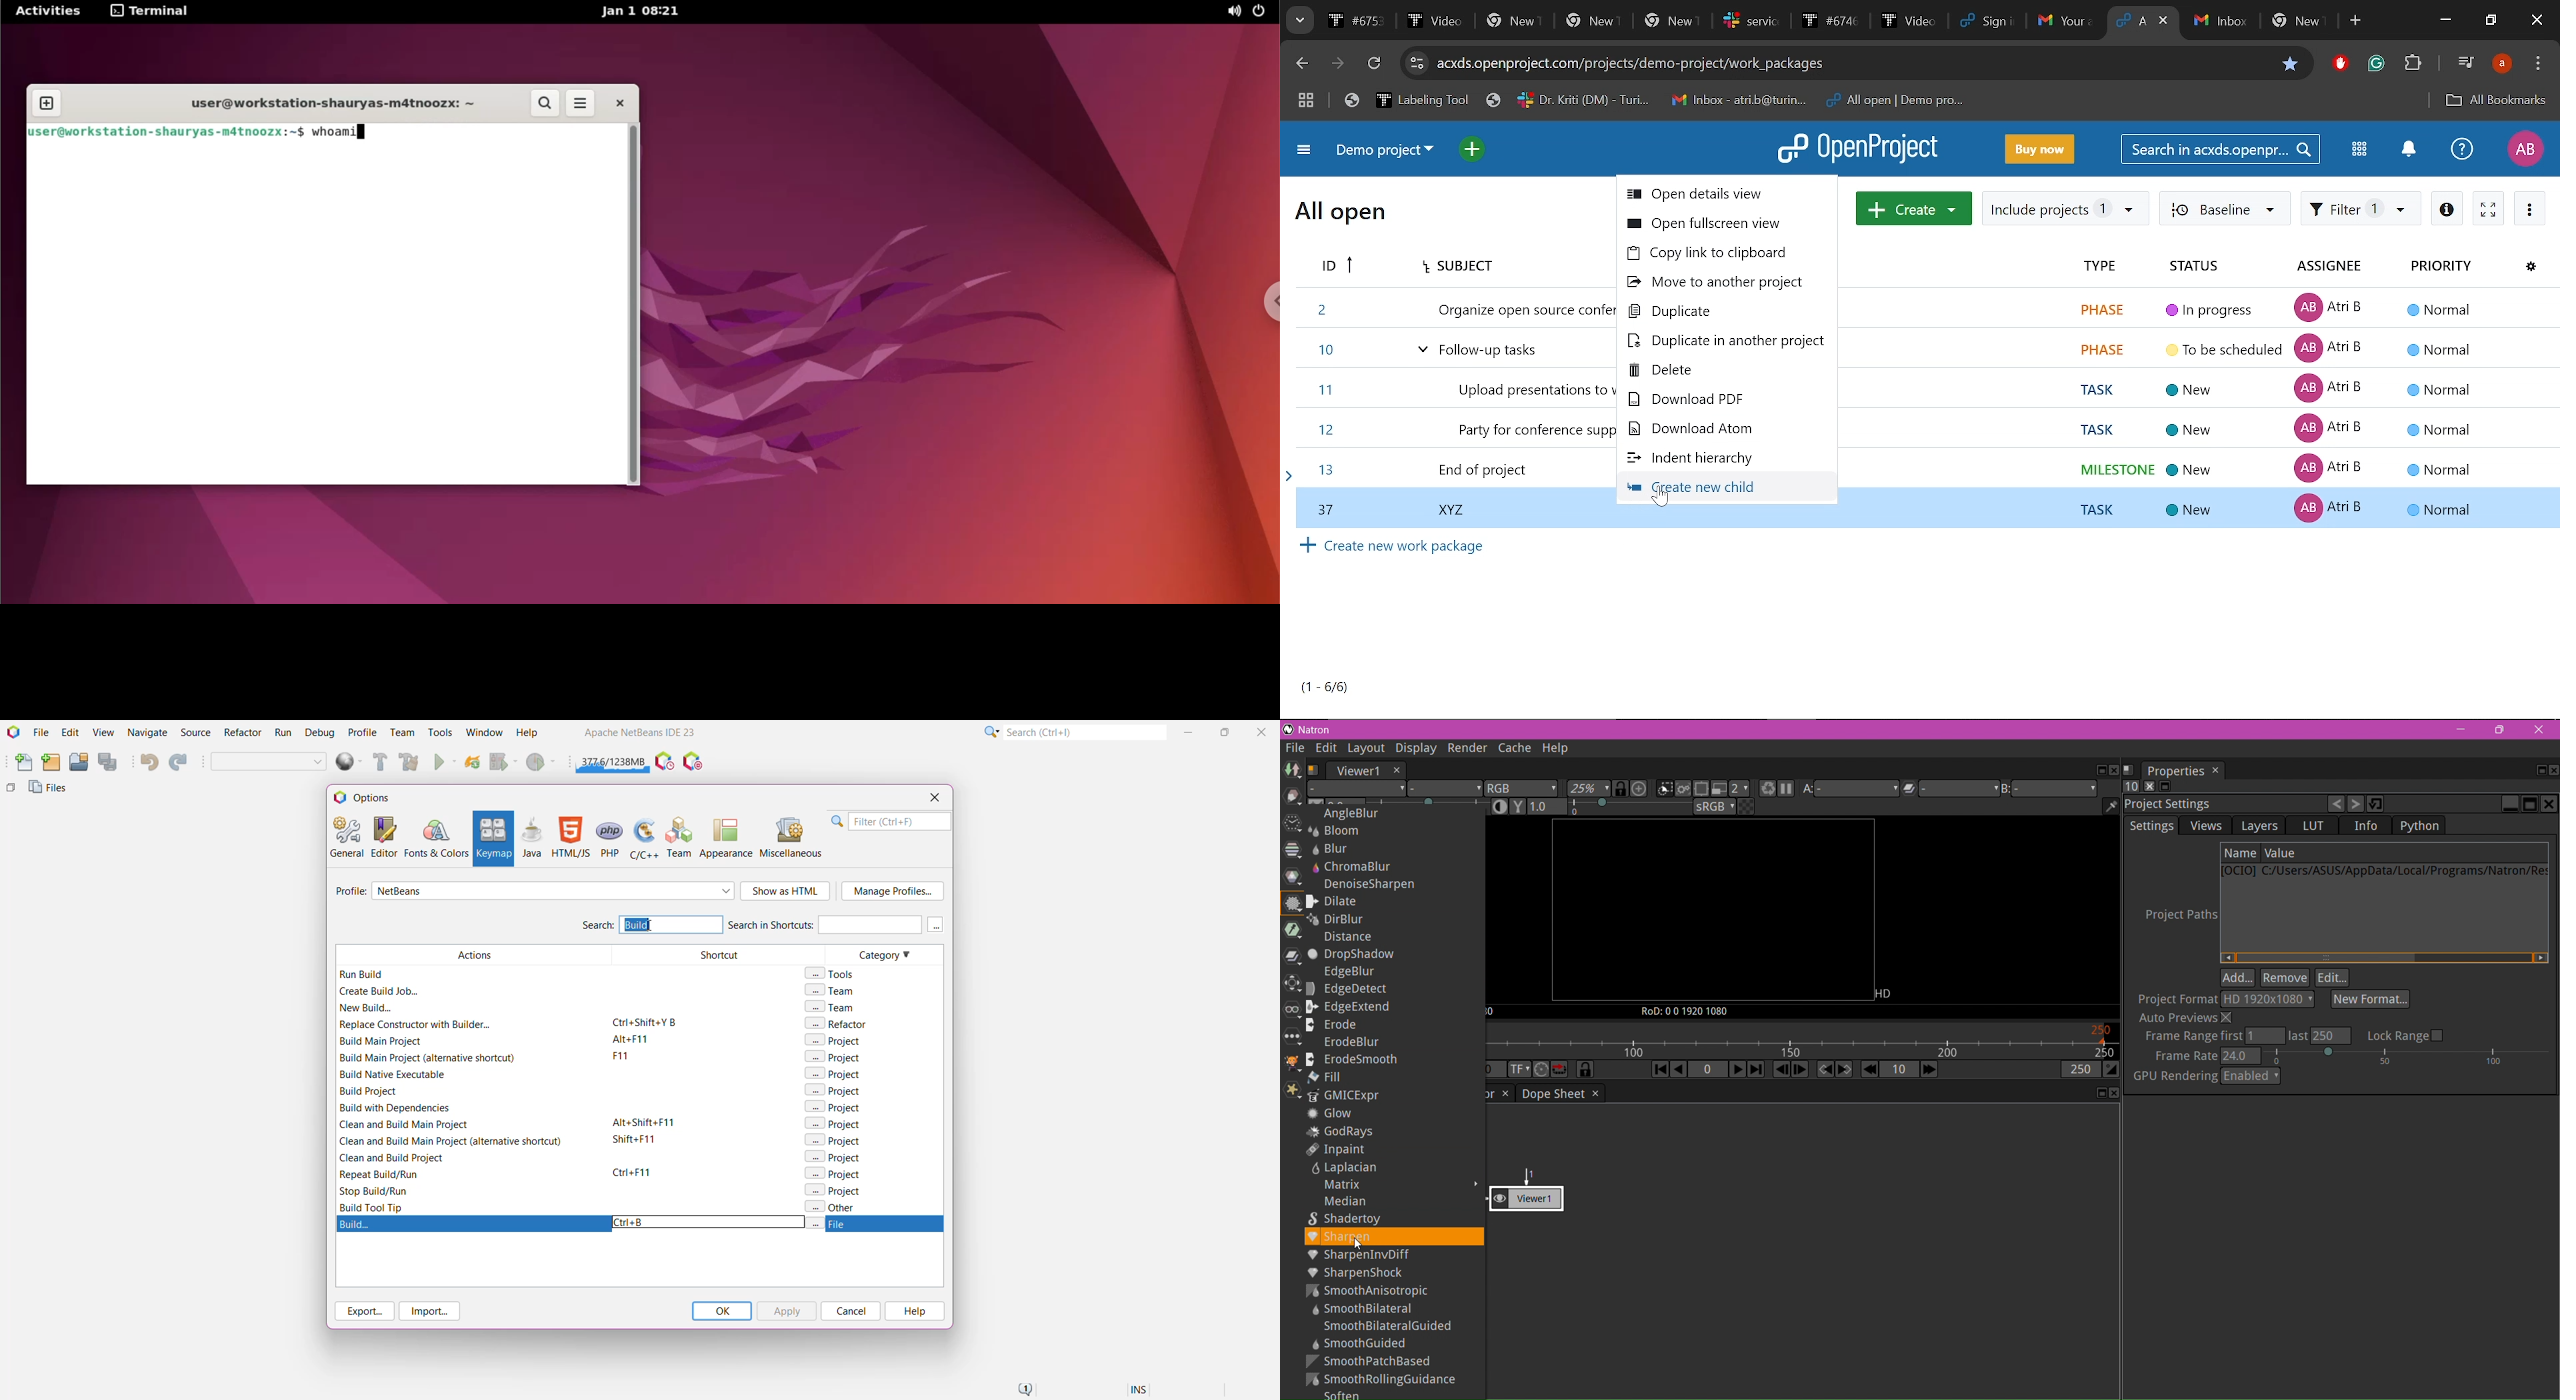 Image resolution: width=2576 pixels, height=1400 pixels. Describe the element at coordinates (1654, 101) in the screenshot. I see `Bookmarks` at that location.